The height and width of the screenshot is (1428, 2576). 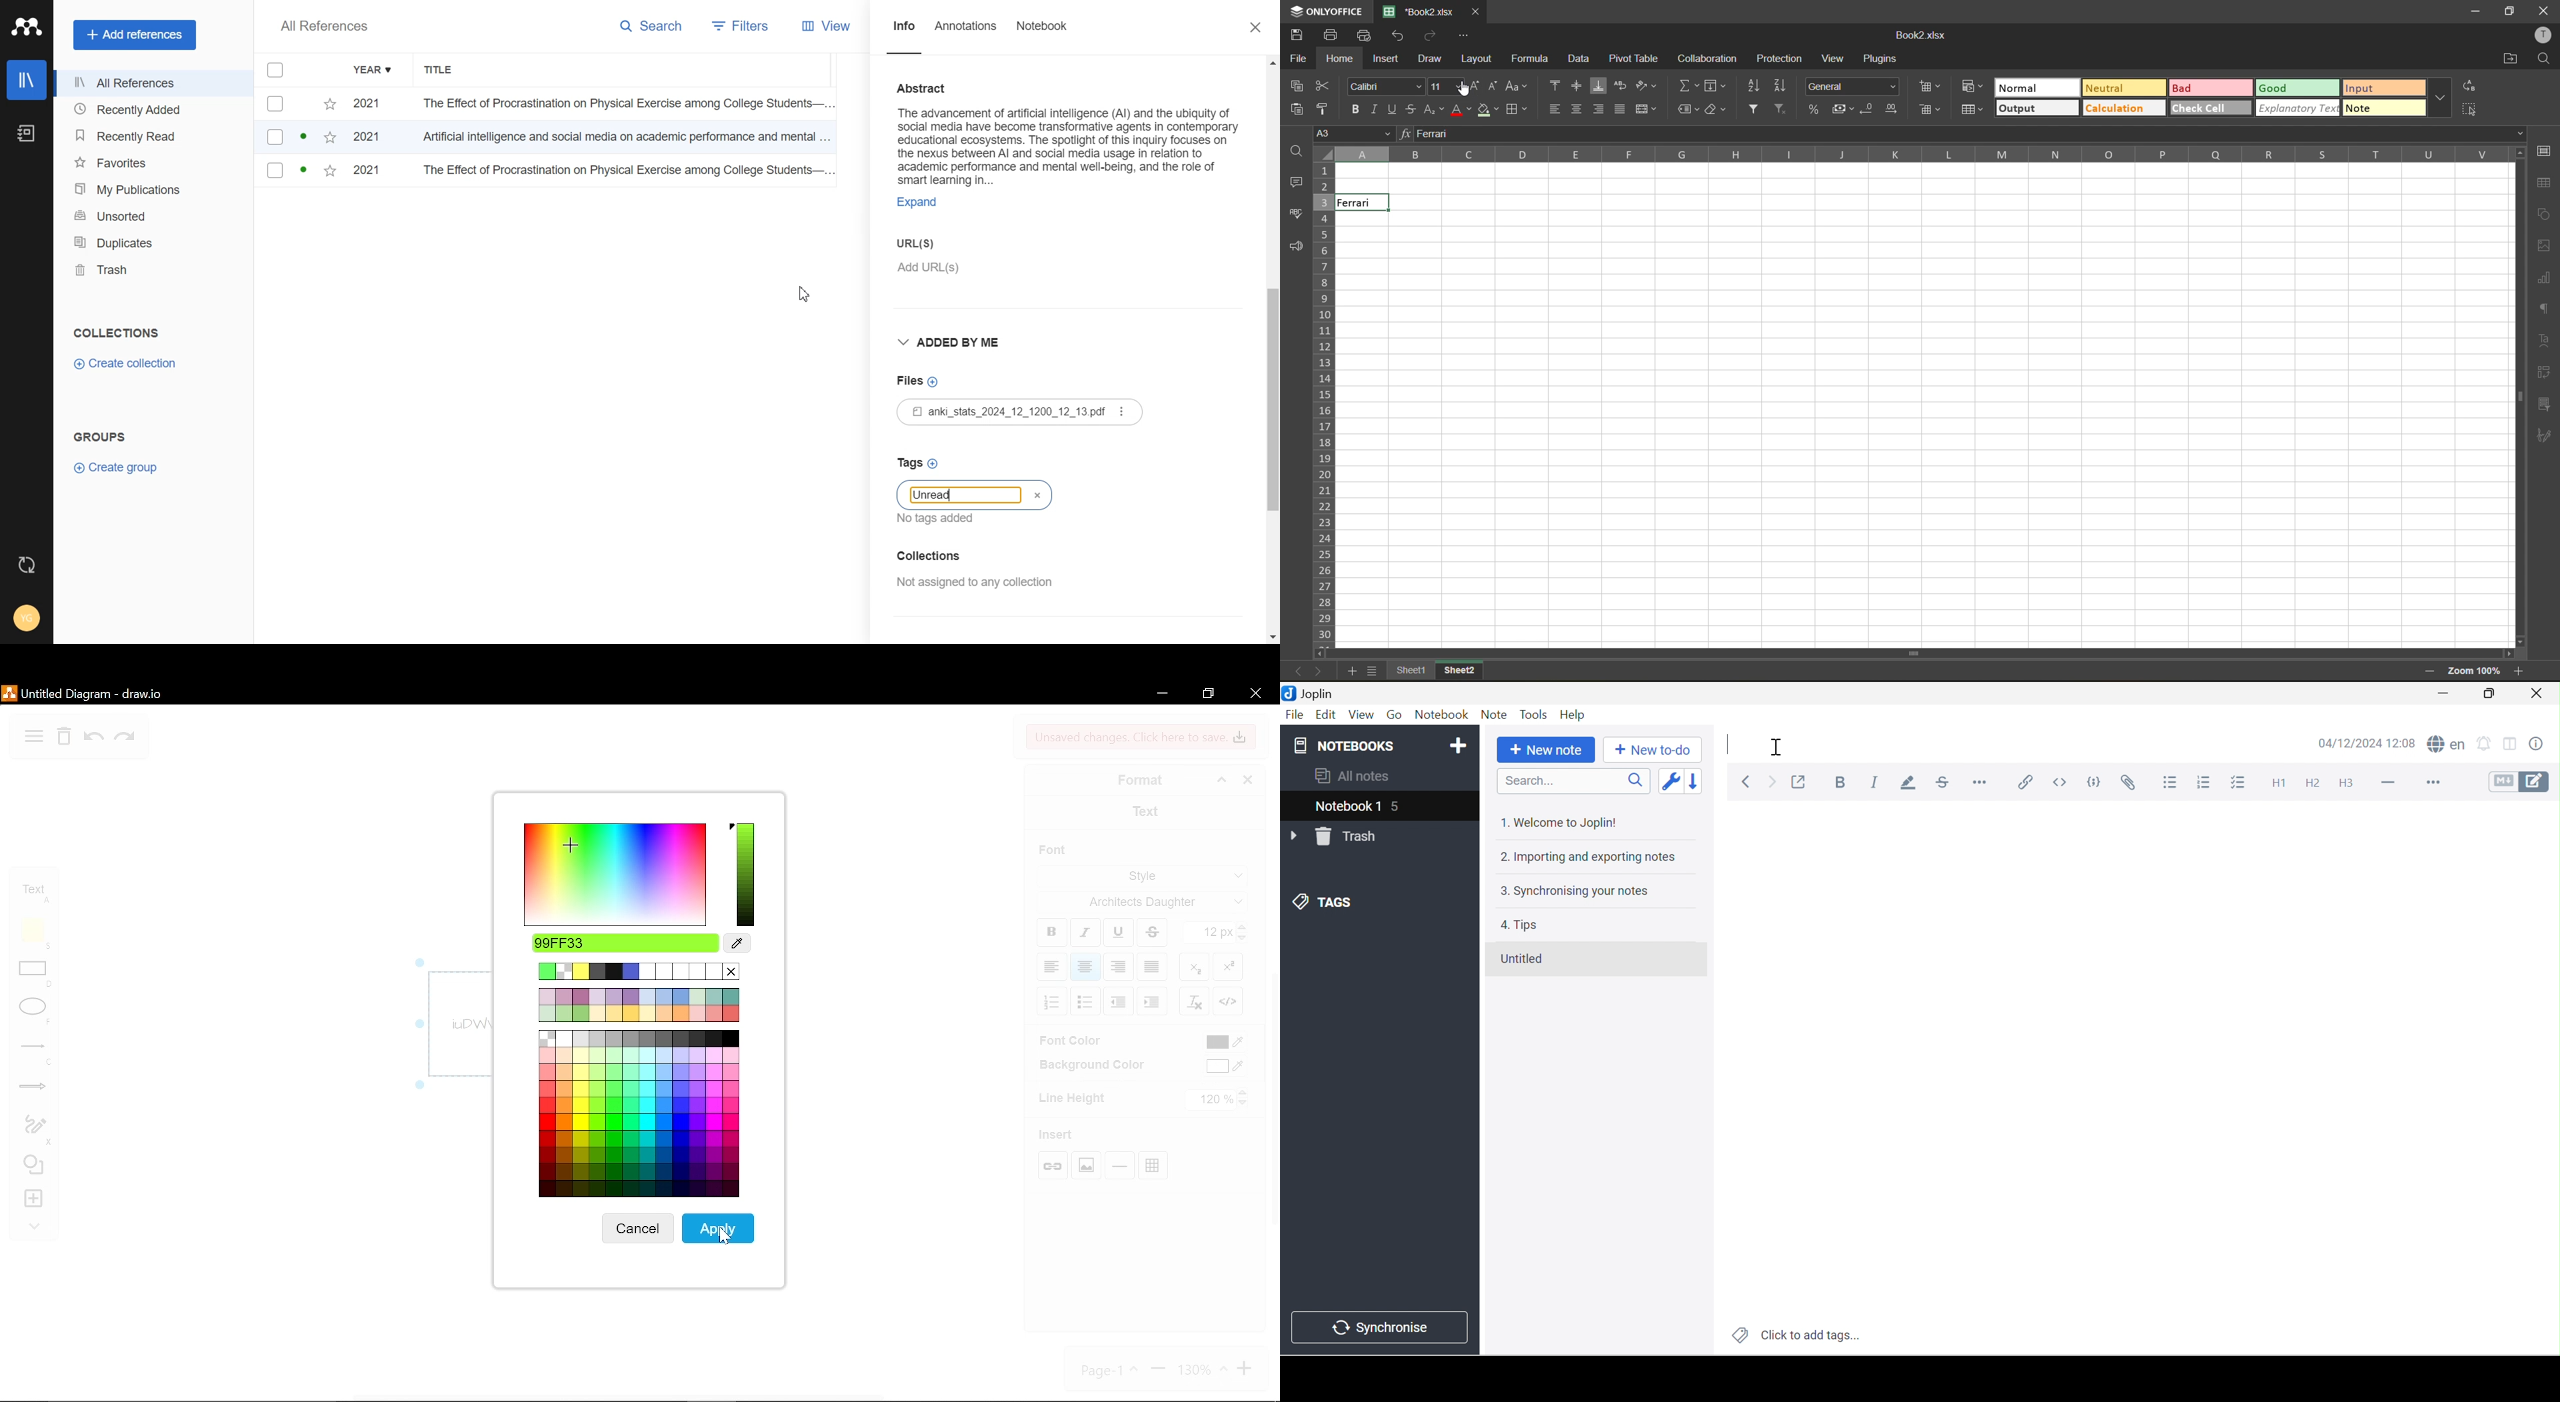 I want to click on redo, so click(x=124, y=738).